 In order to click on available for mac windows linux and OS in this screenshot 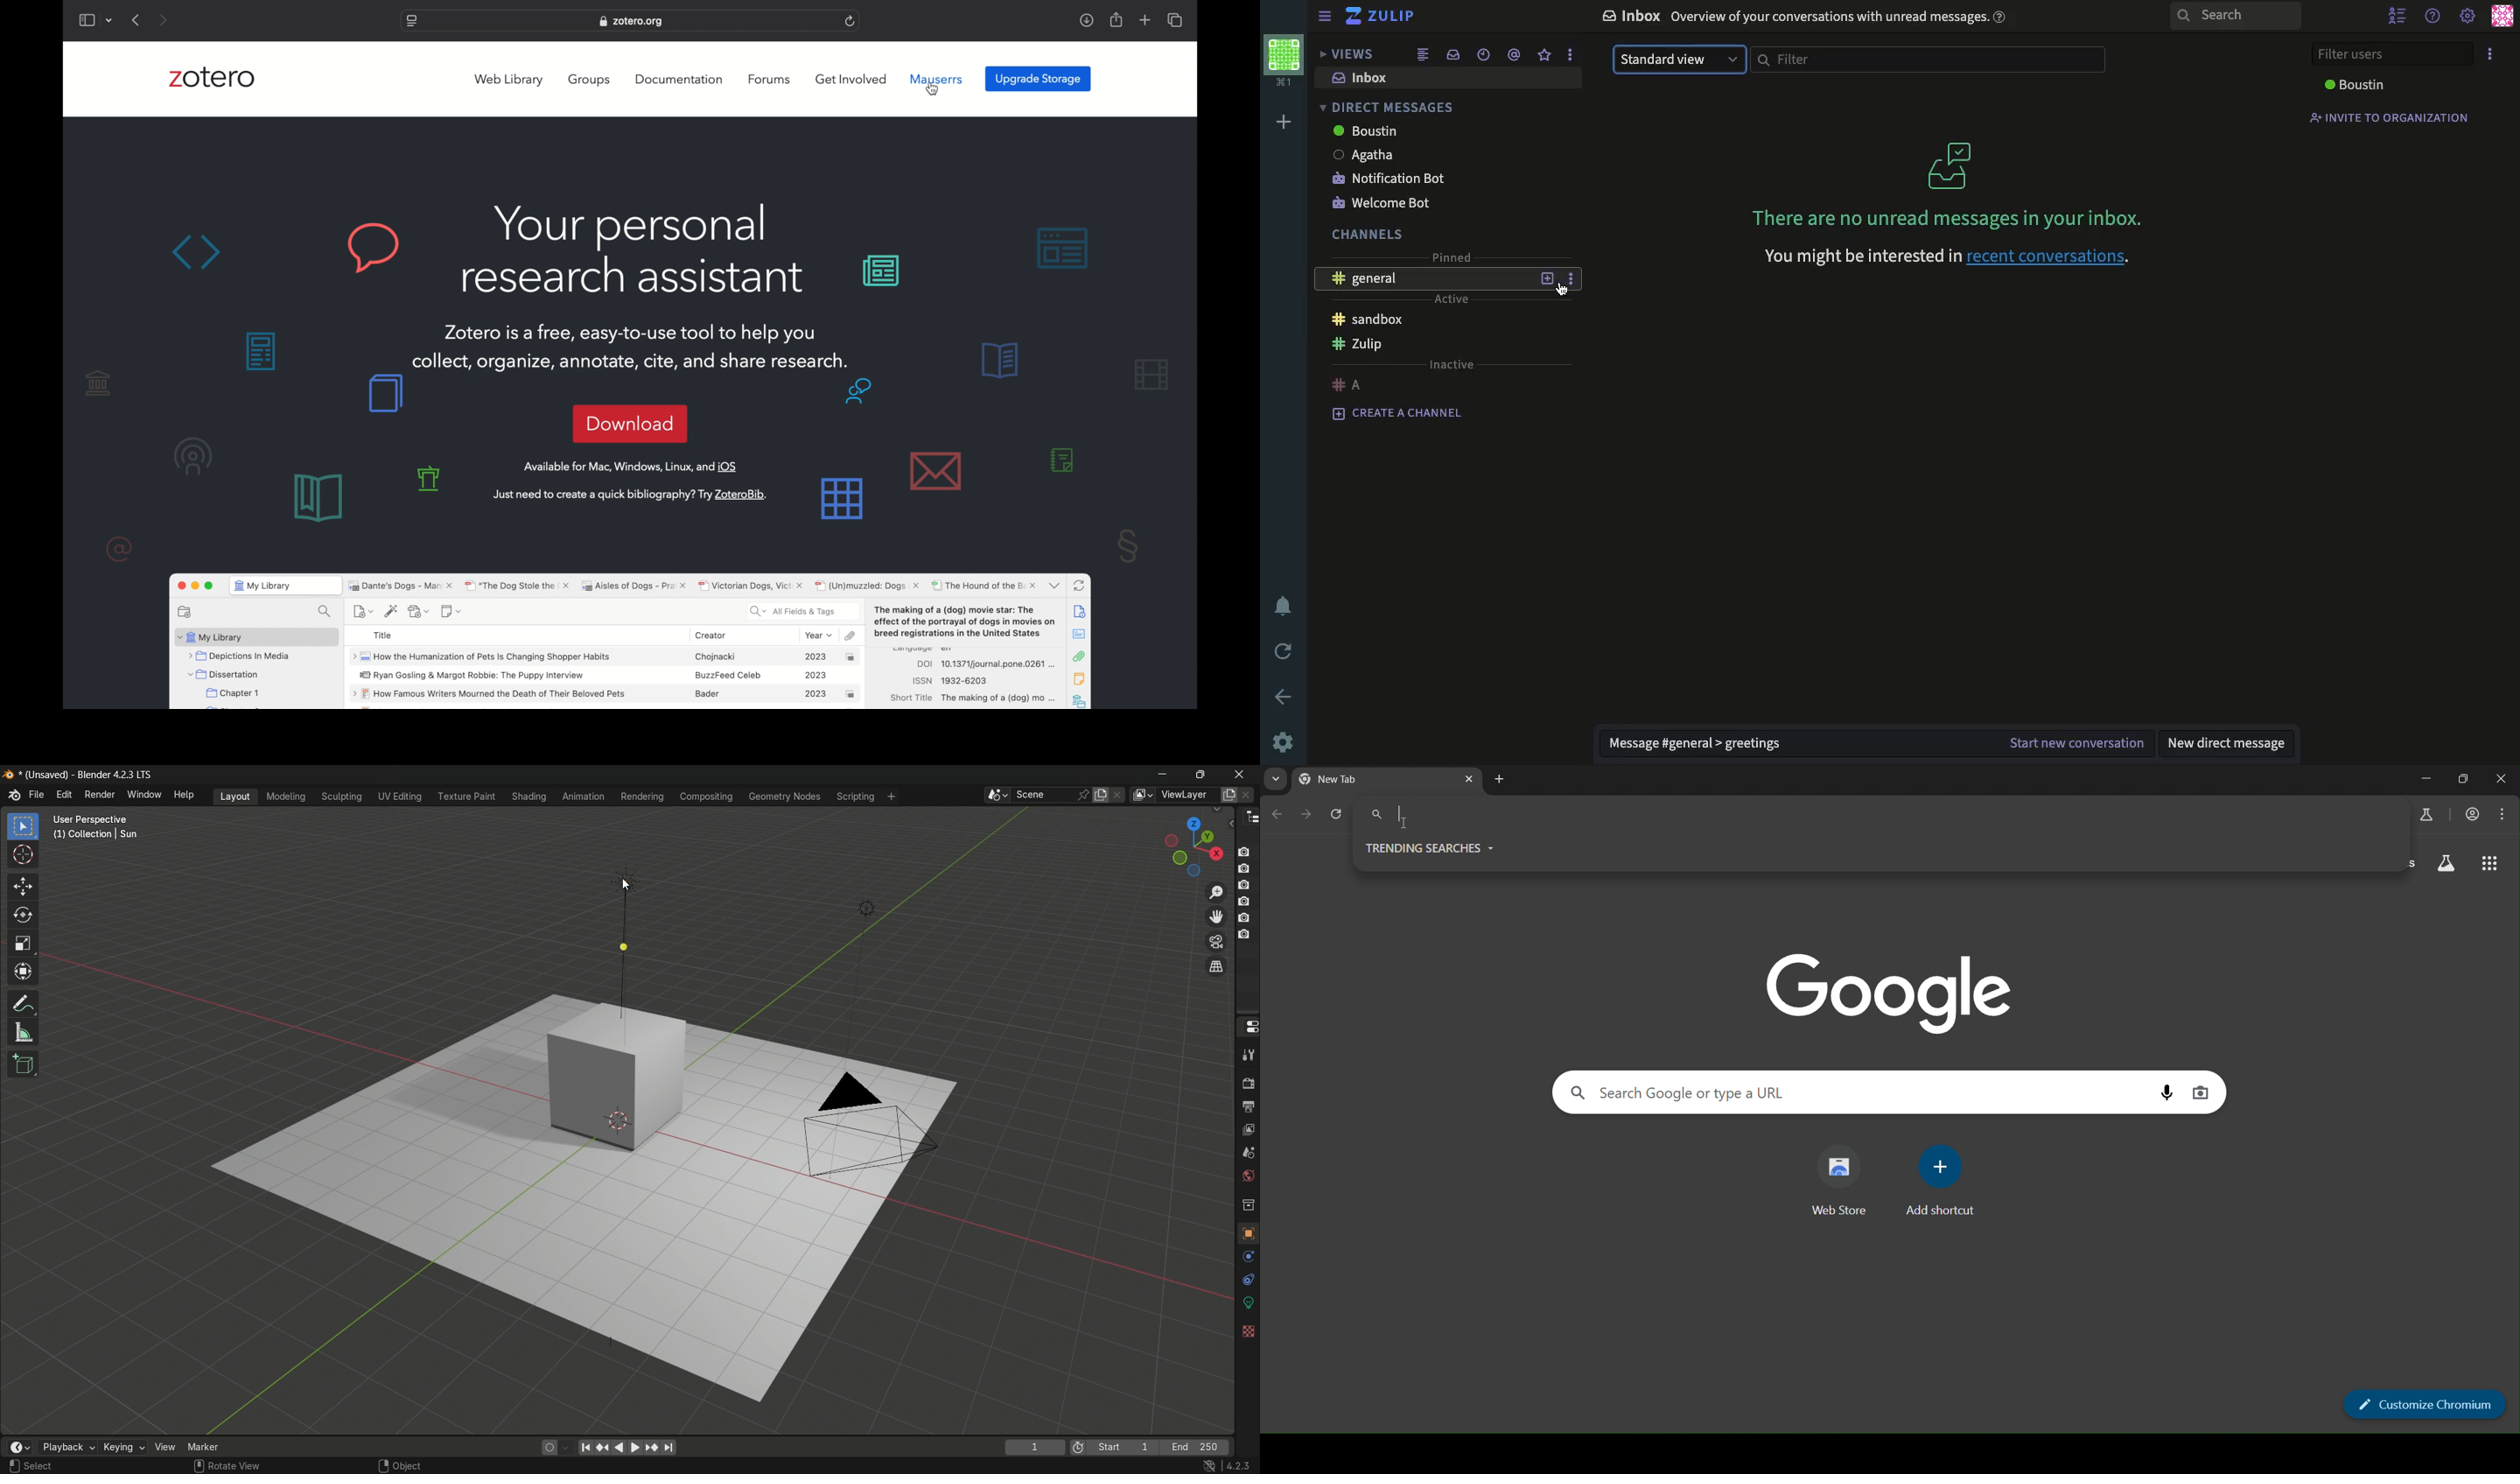, I will do `click(631, 467)`.